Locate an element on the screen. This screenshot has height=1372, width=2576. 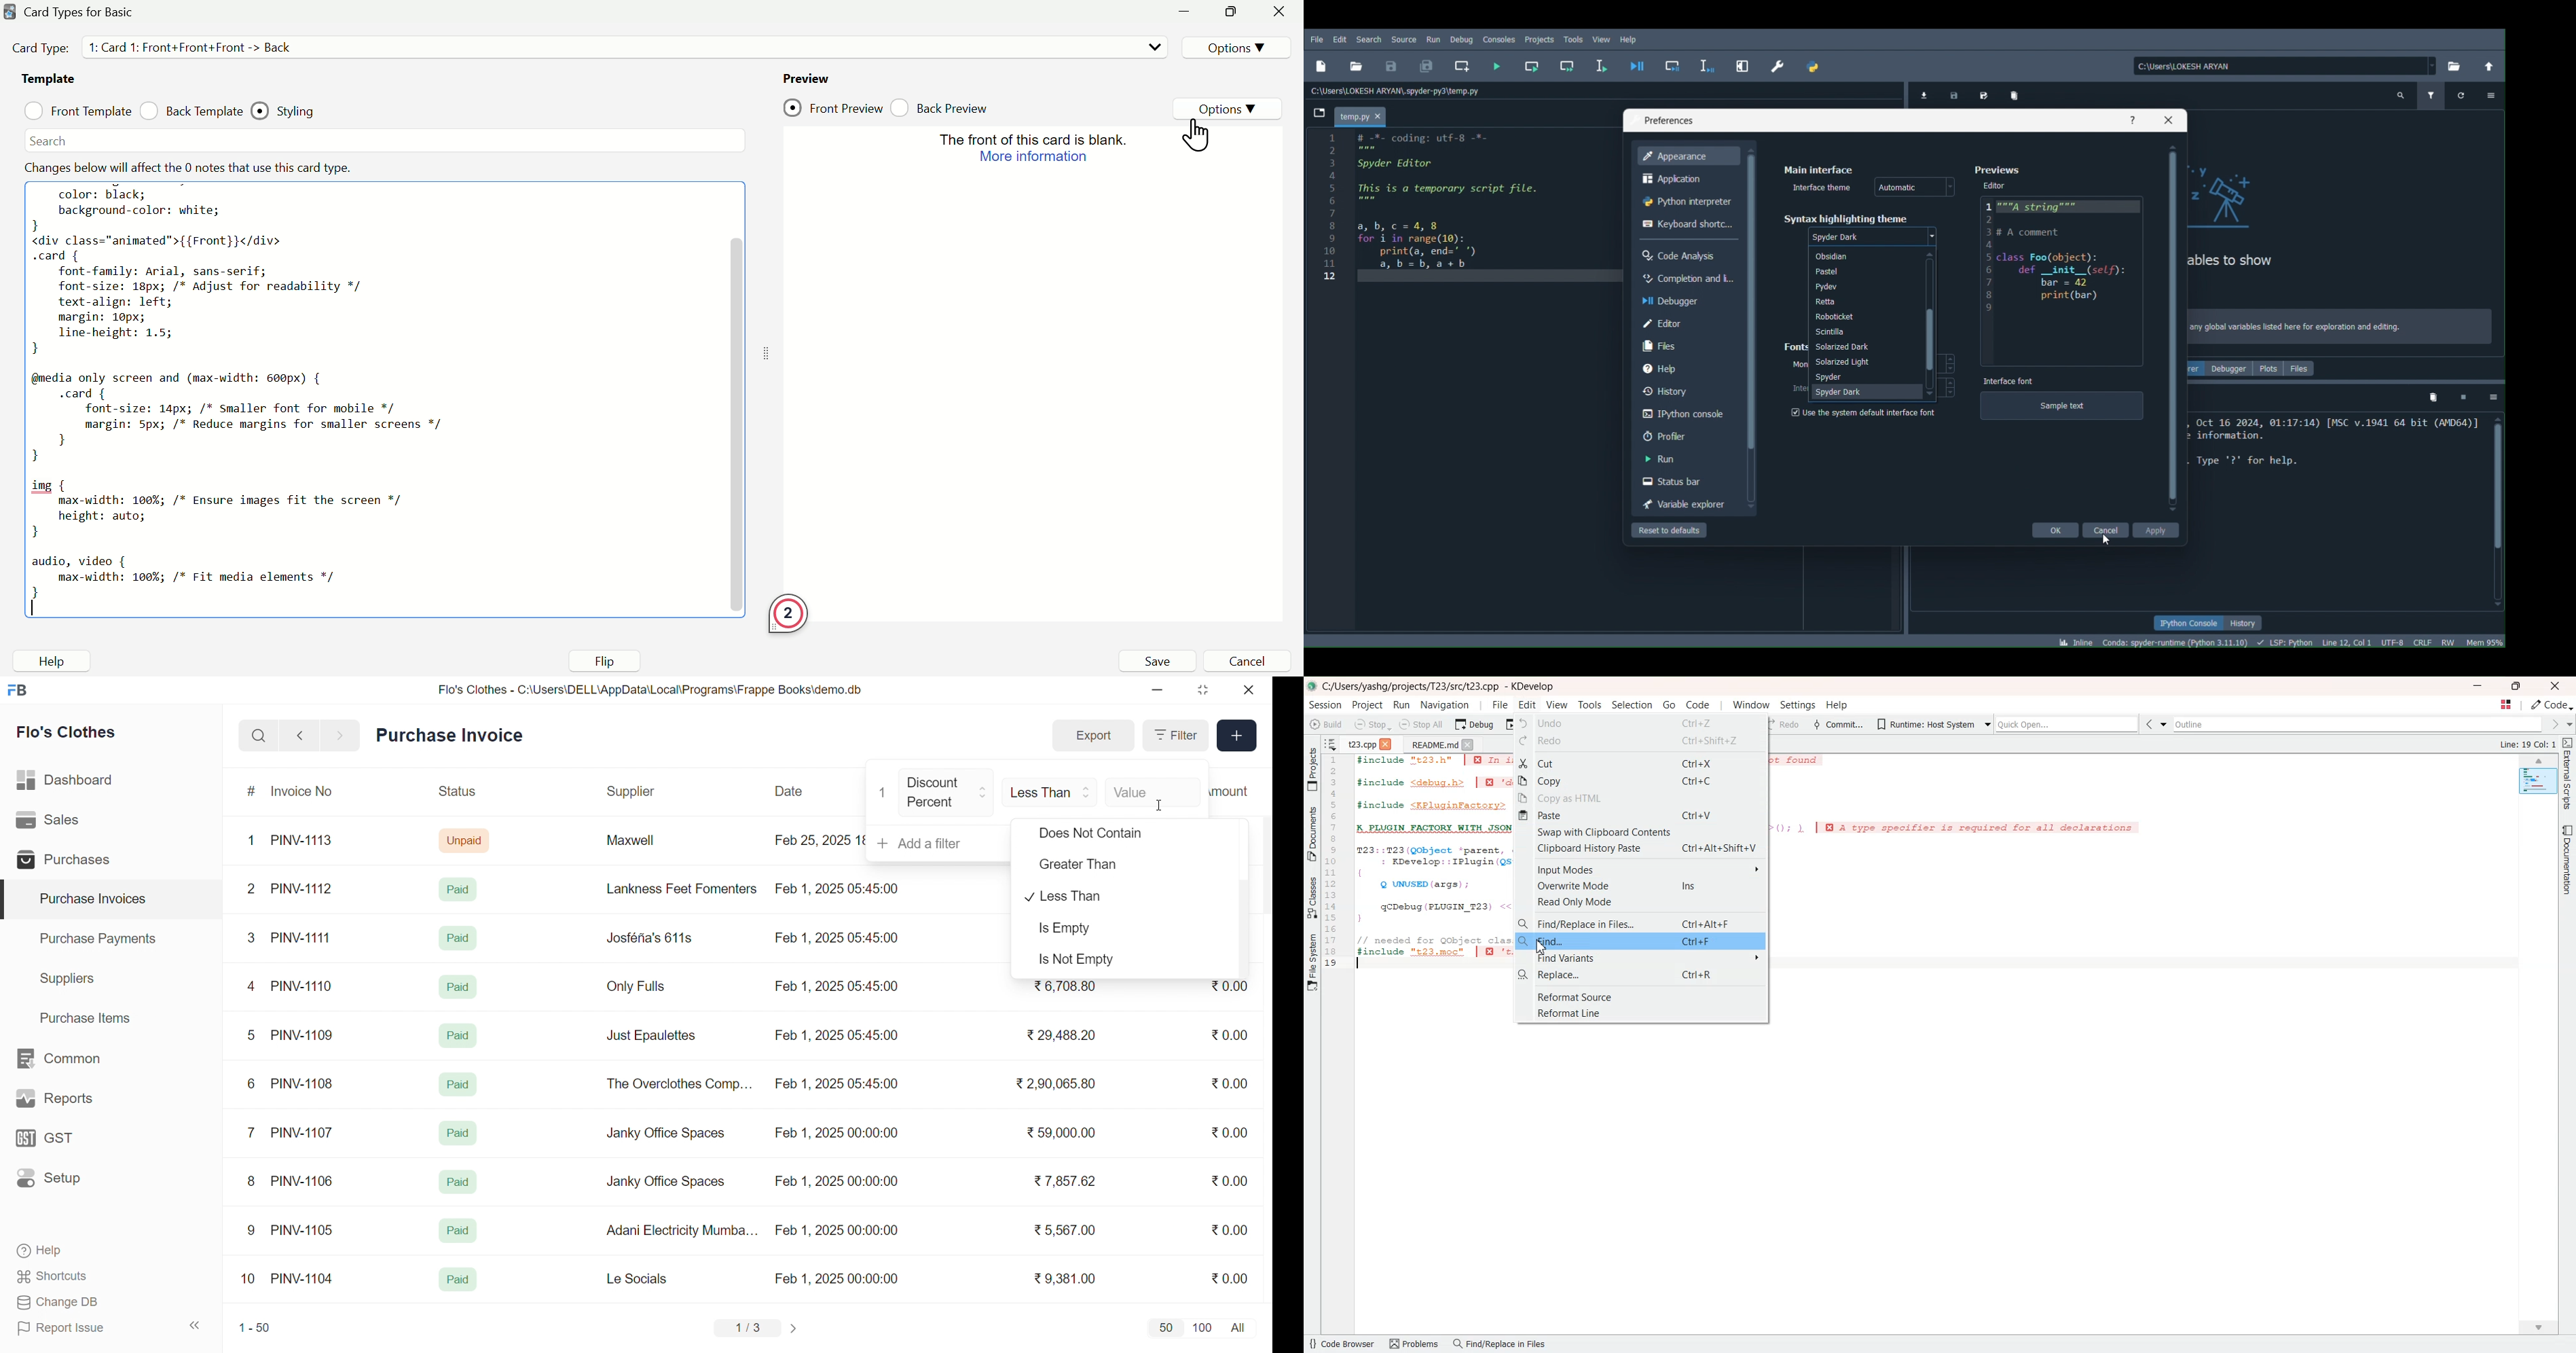
Paid is located at coordinates (461, 1033).